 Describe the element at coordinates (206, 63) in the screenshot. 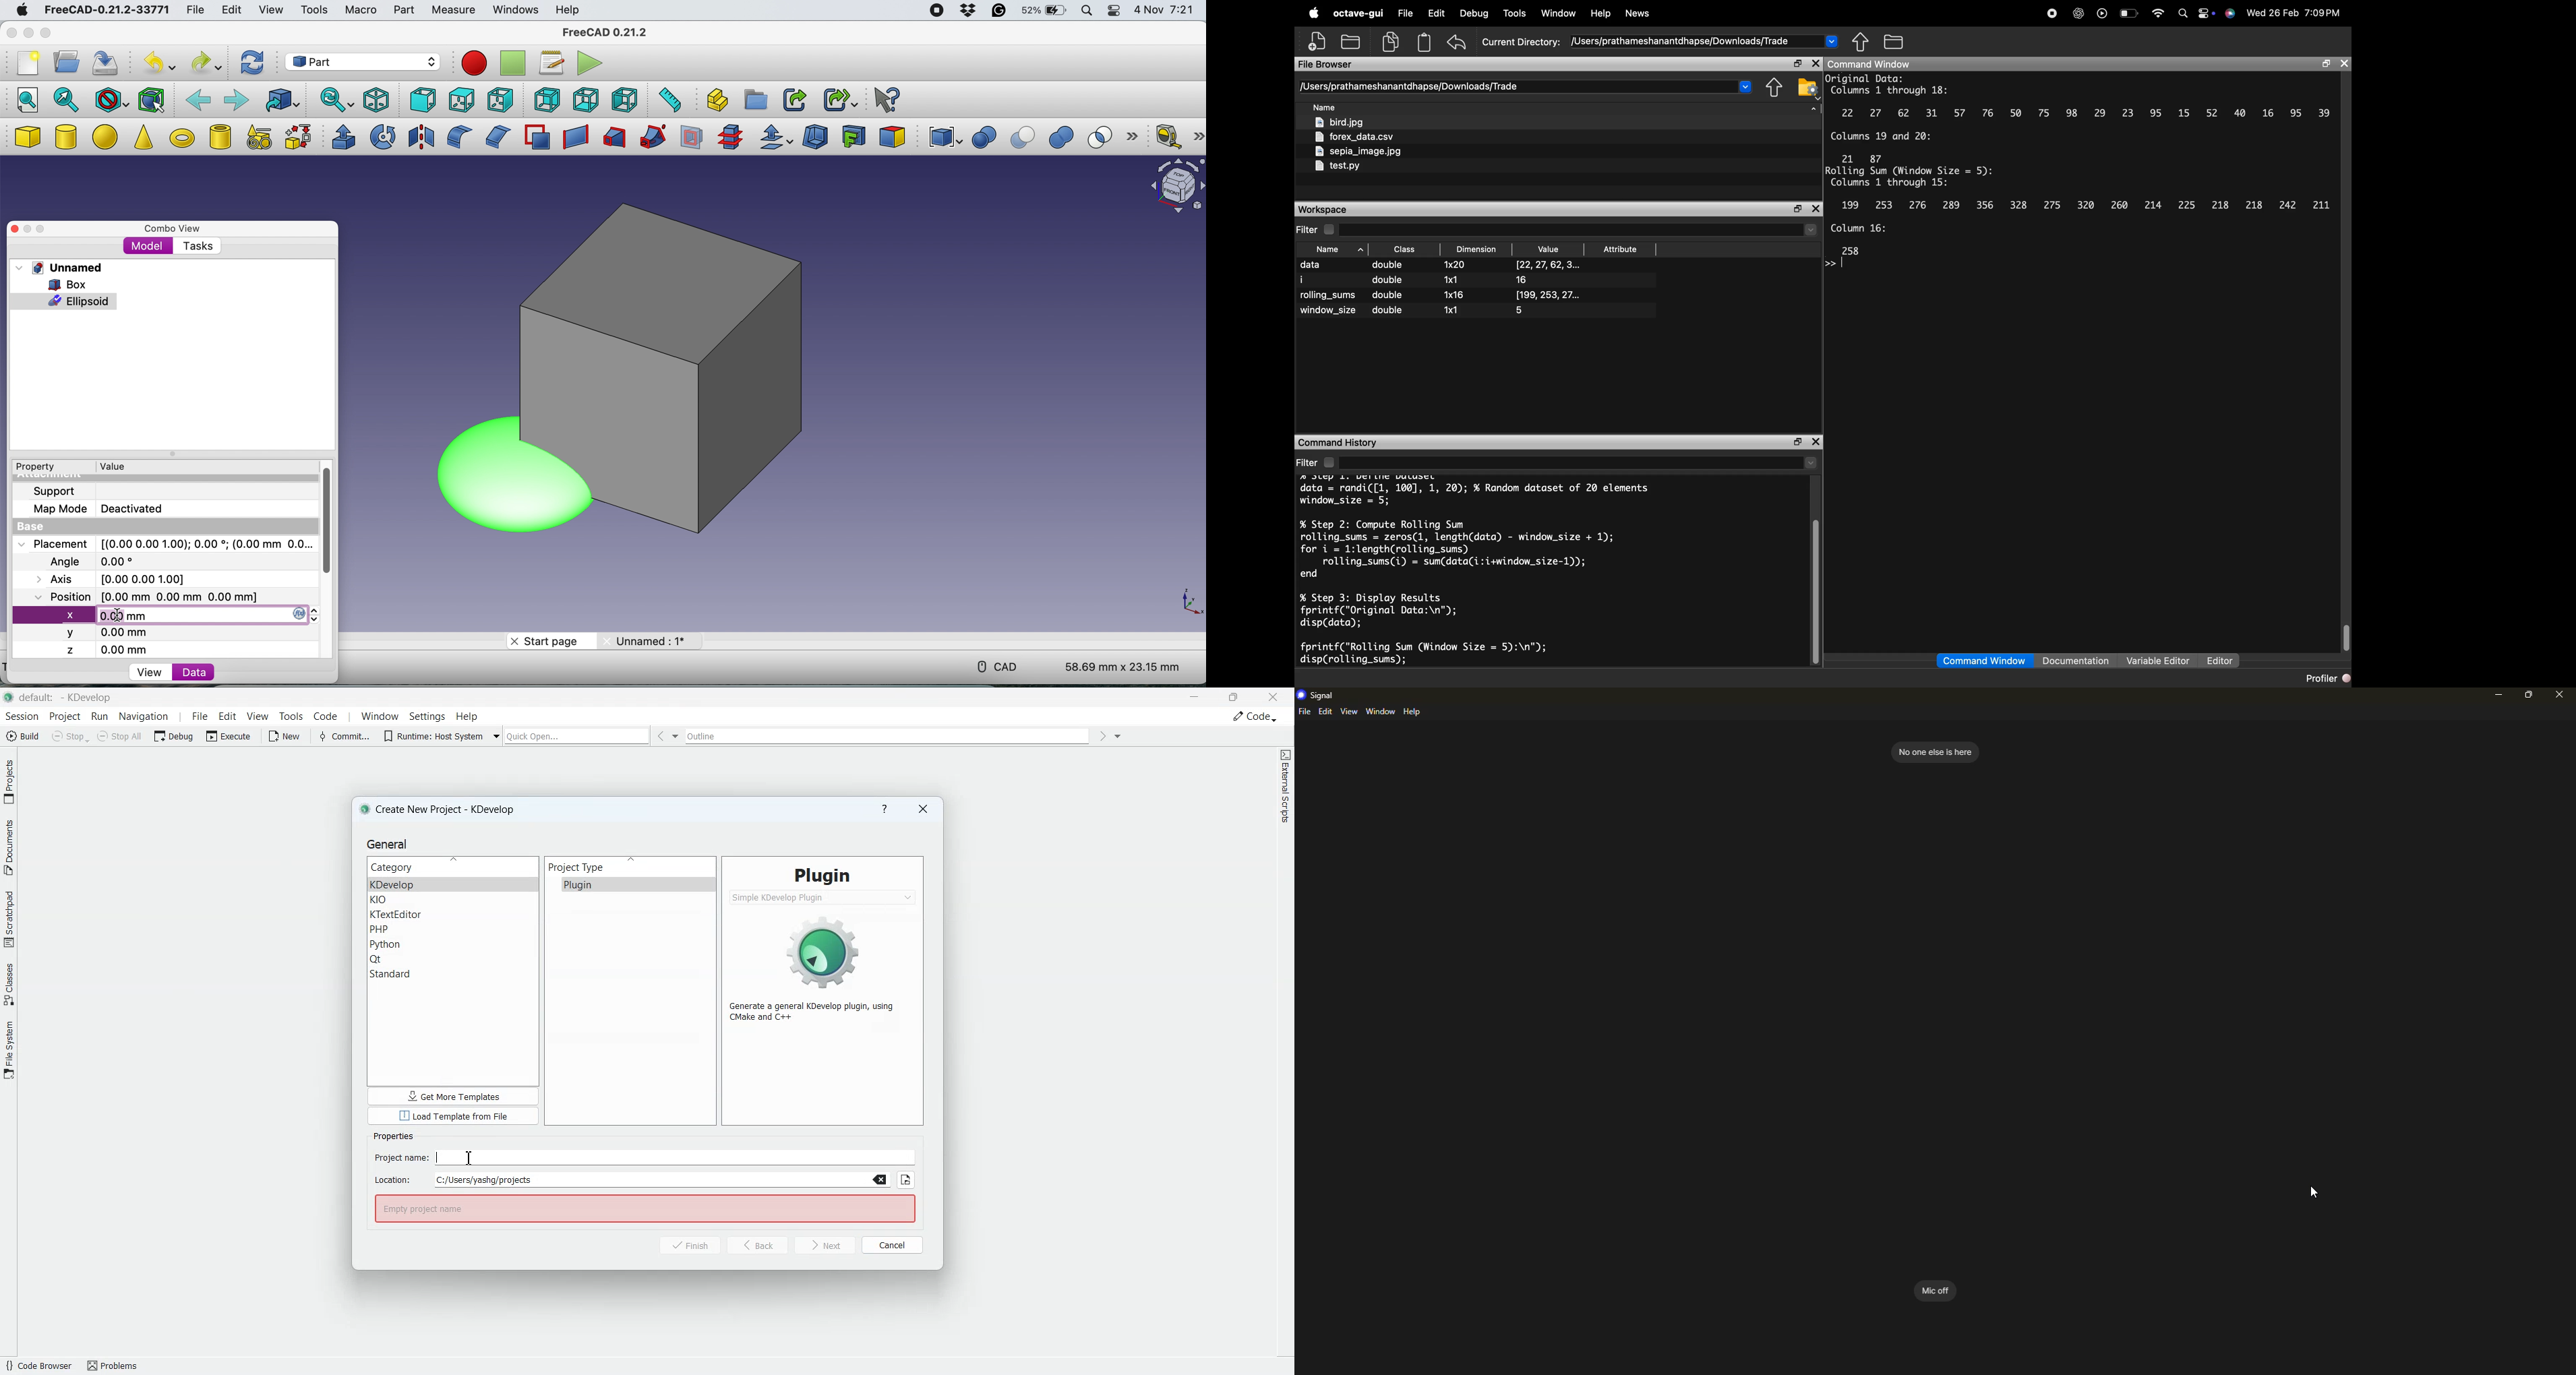

I see `redo` at that location.